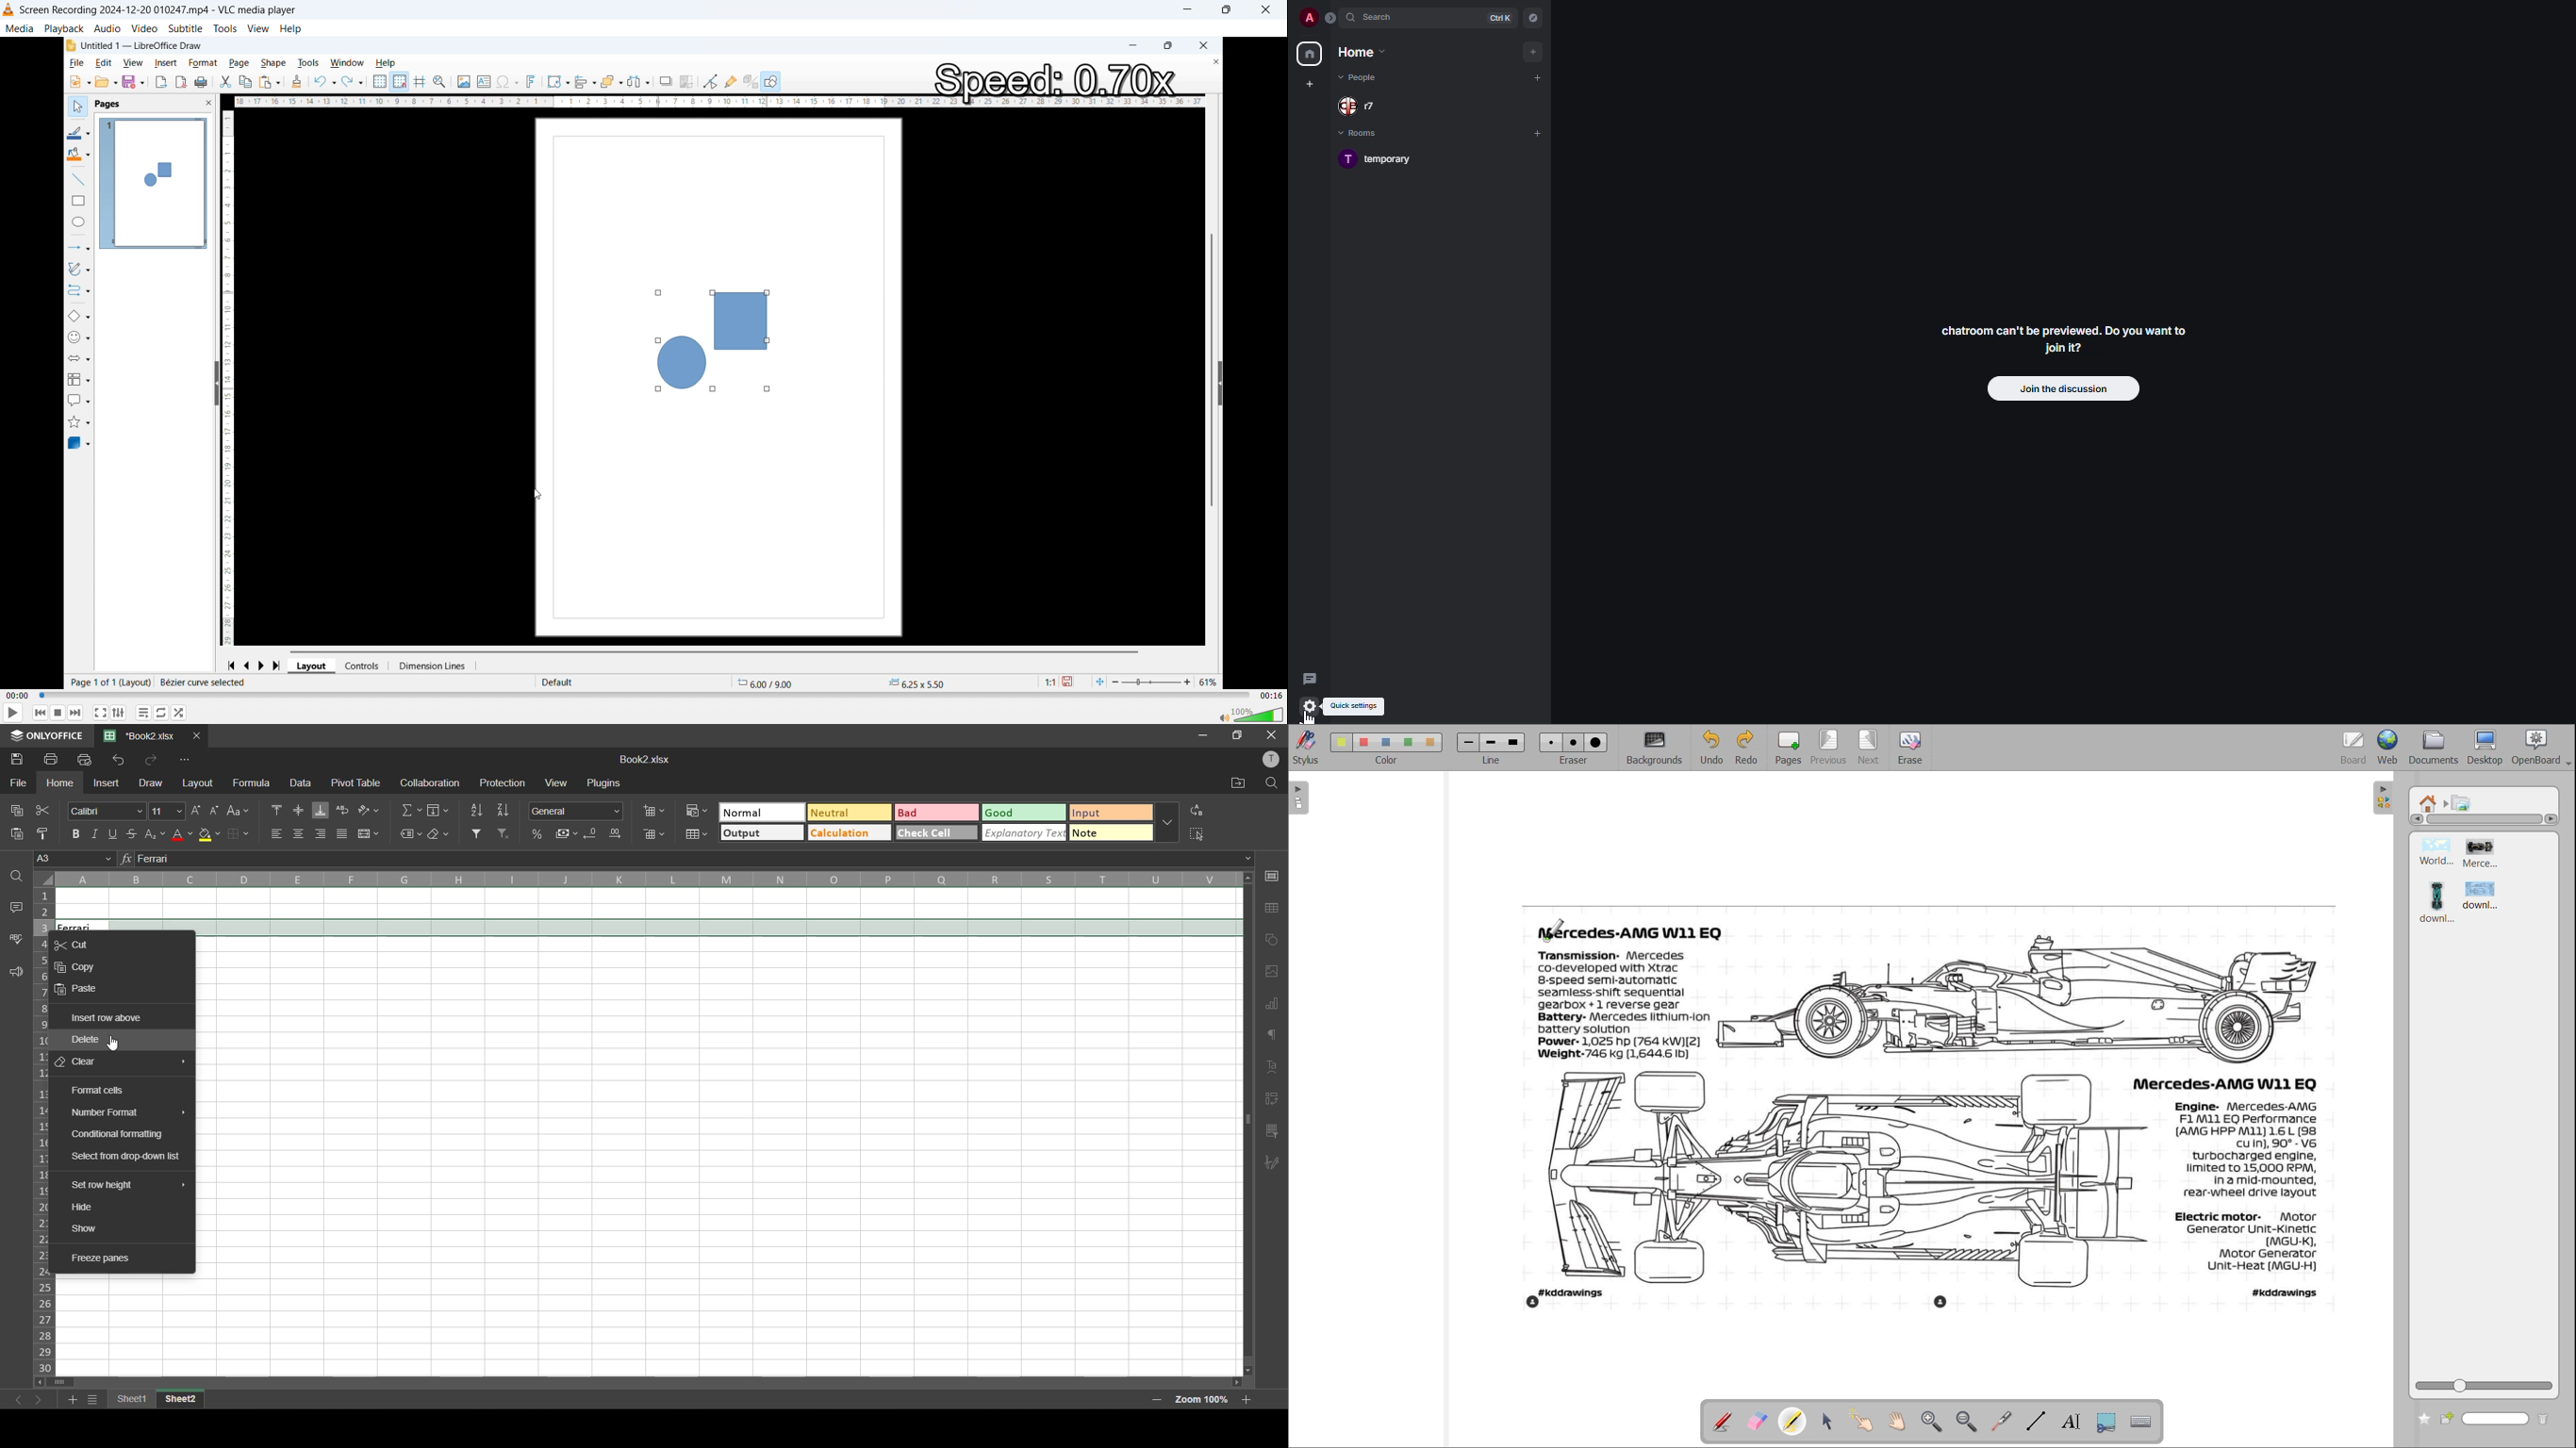 The width and height of the screenshot is (2576, 1456). I want to click on fill color, so click(209, 833).